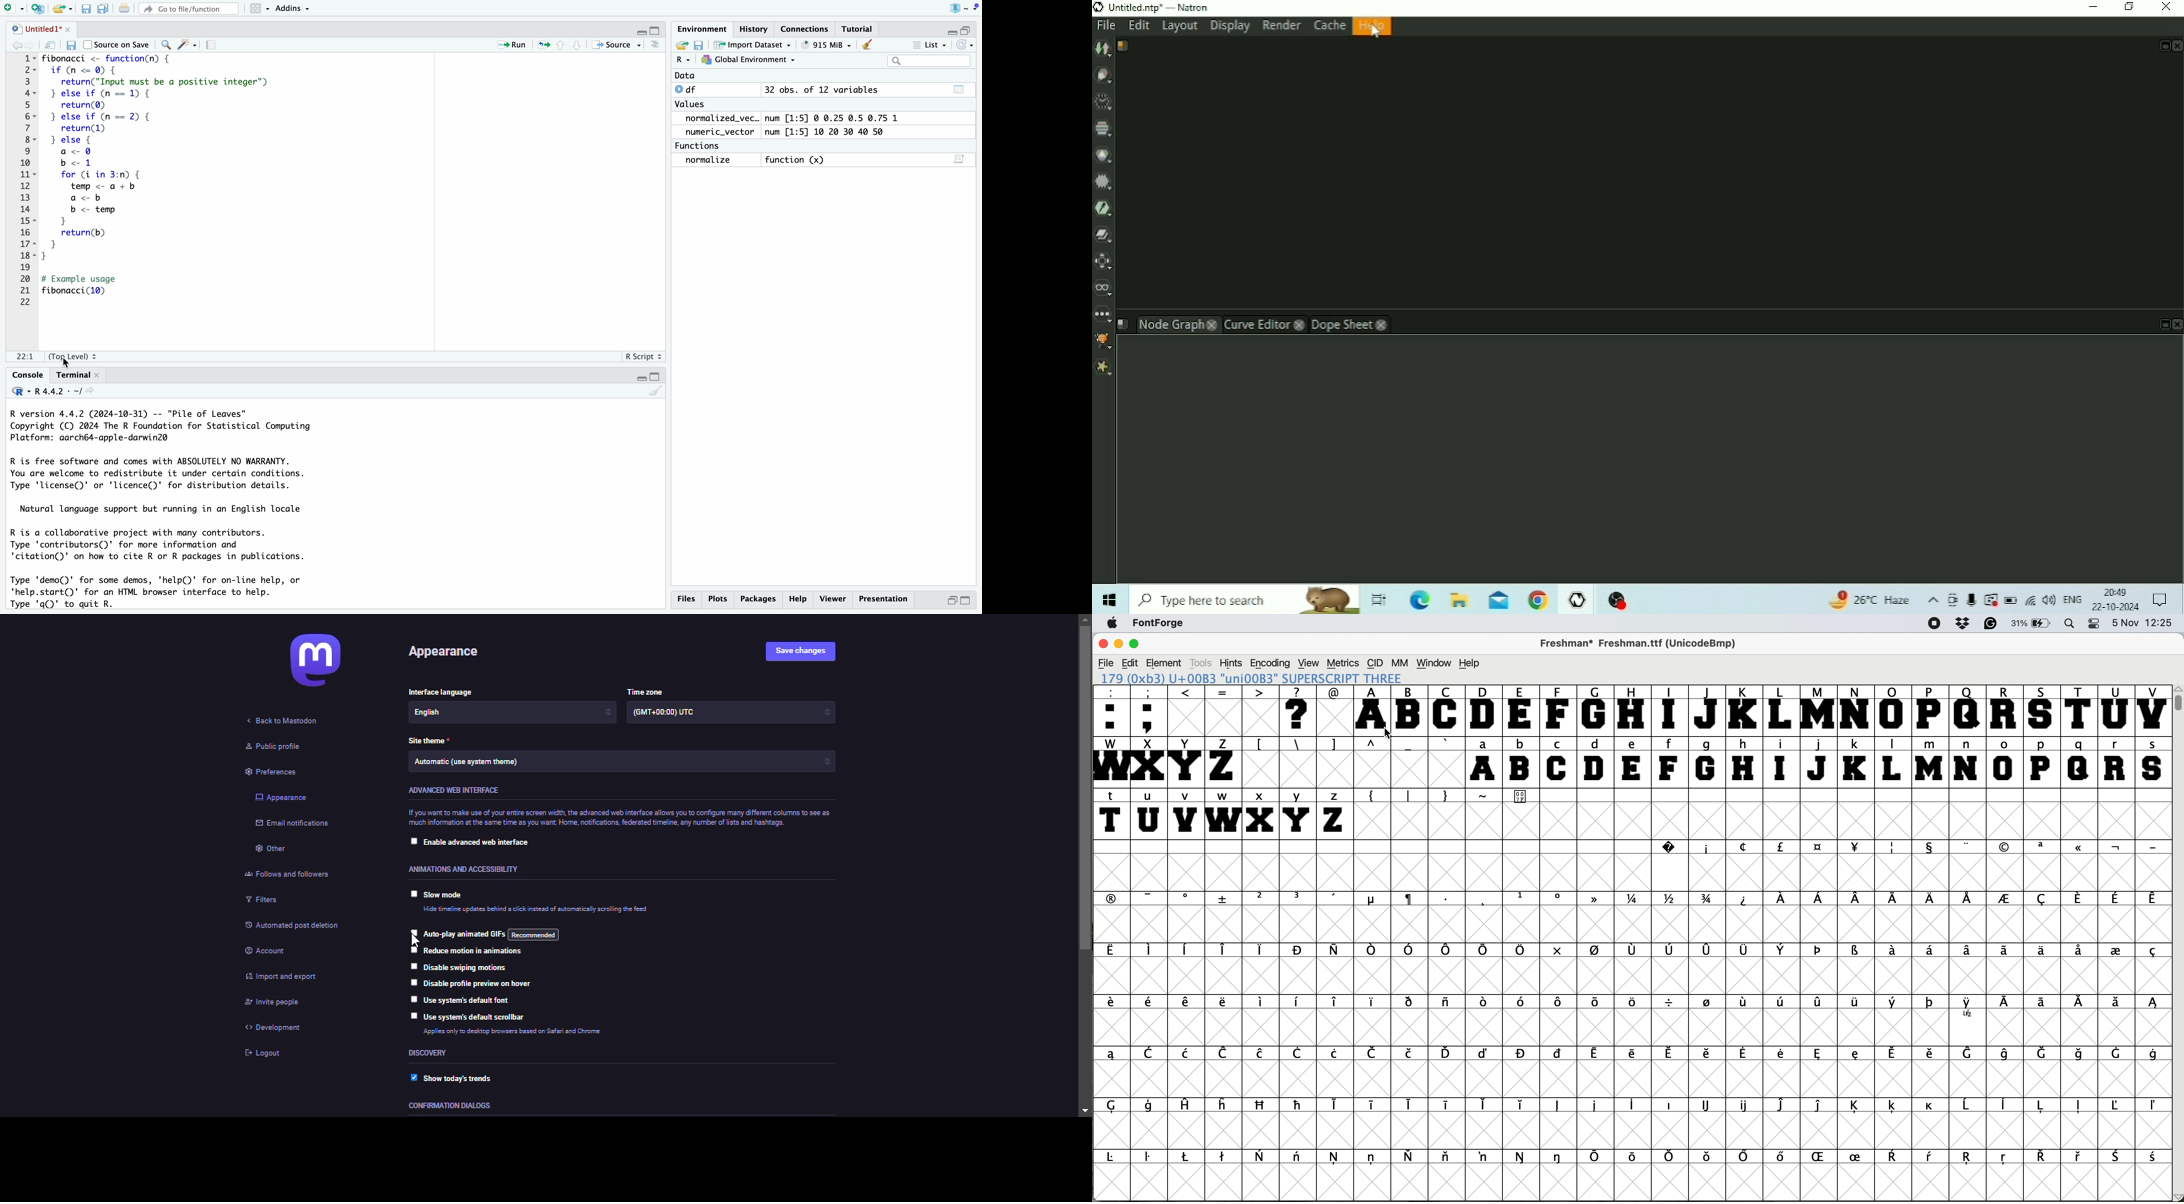 Image resolution: width=2184 pixels, height=1204 pixels. What do you see at coordinates (534, 911) in the screenshot?
I see `info` at bounding box center [534, 911].